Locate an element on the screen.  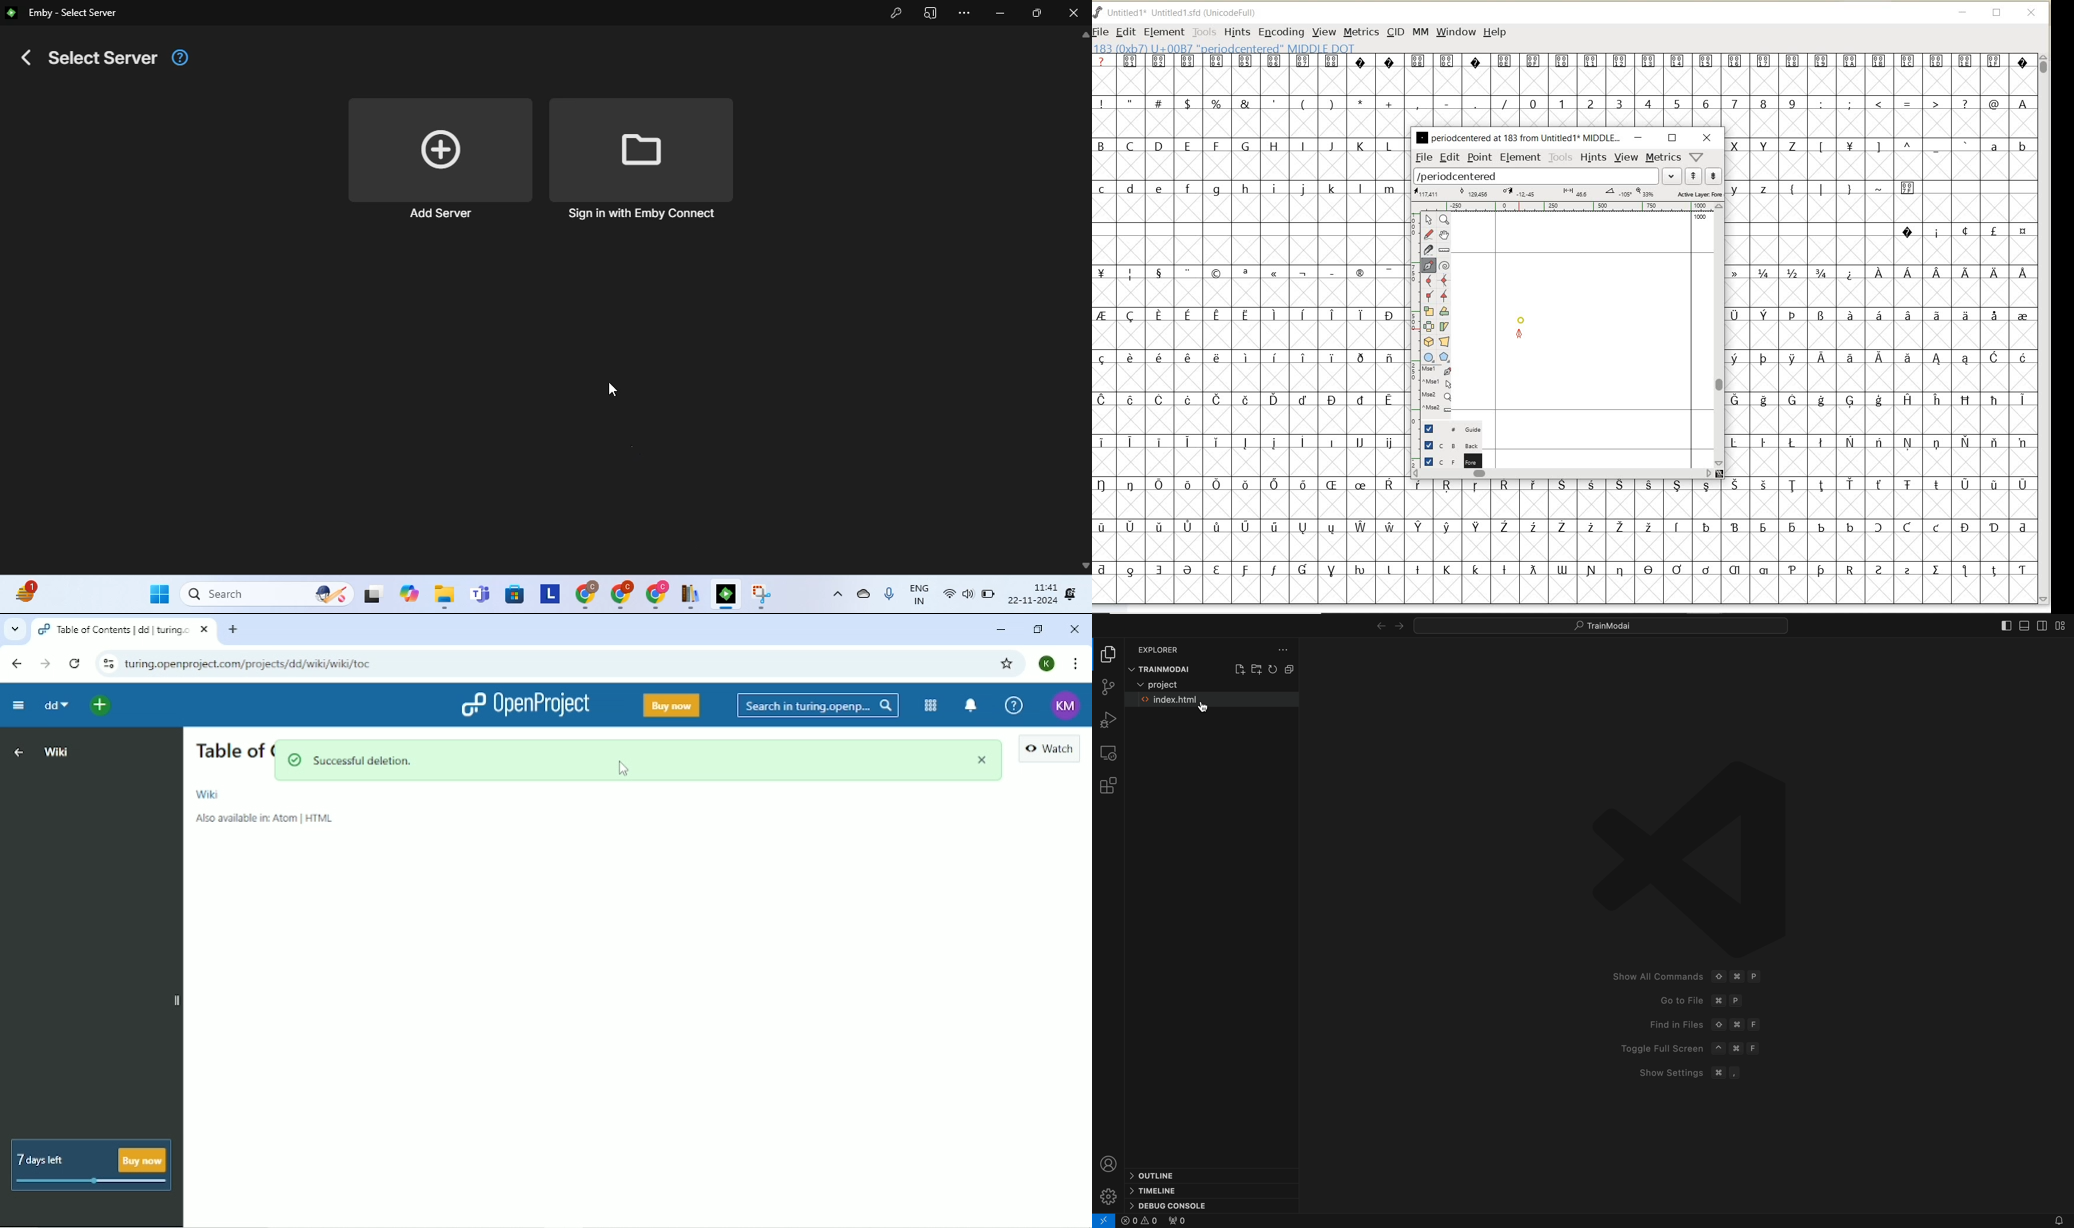
add a curve point is located at coordinates (1430, 279).